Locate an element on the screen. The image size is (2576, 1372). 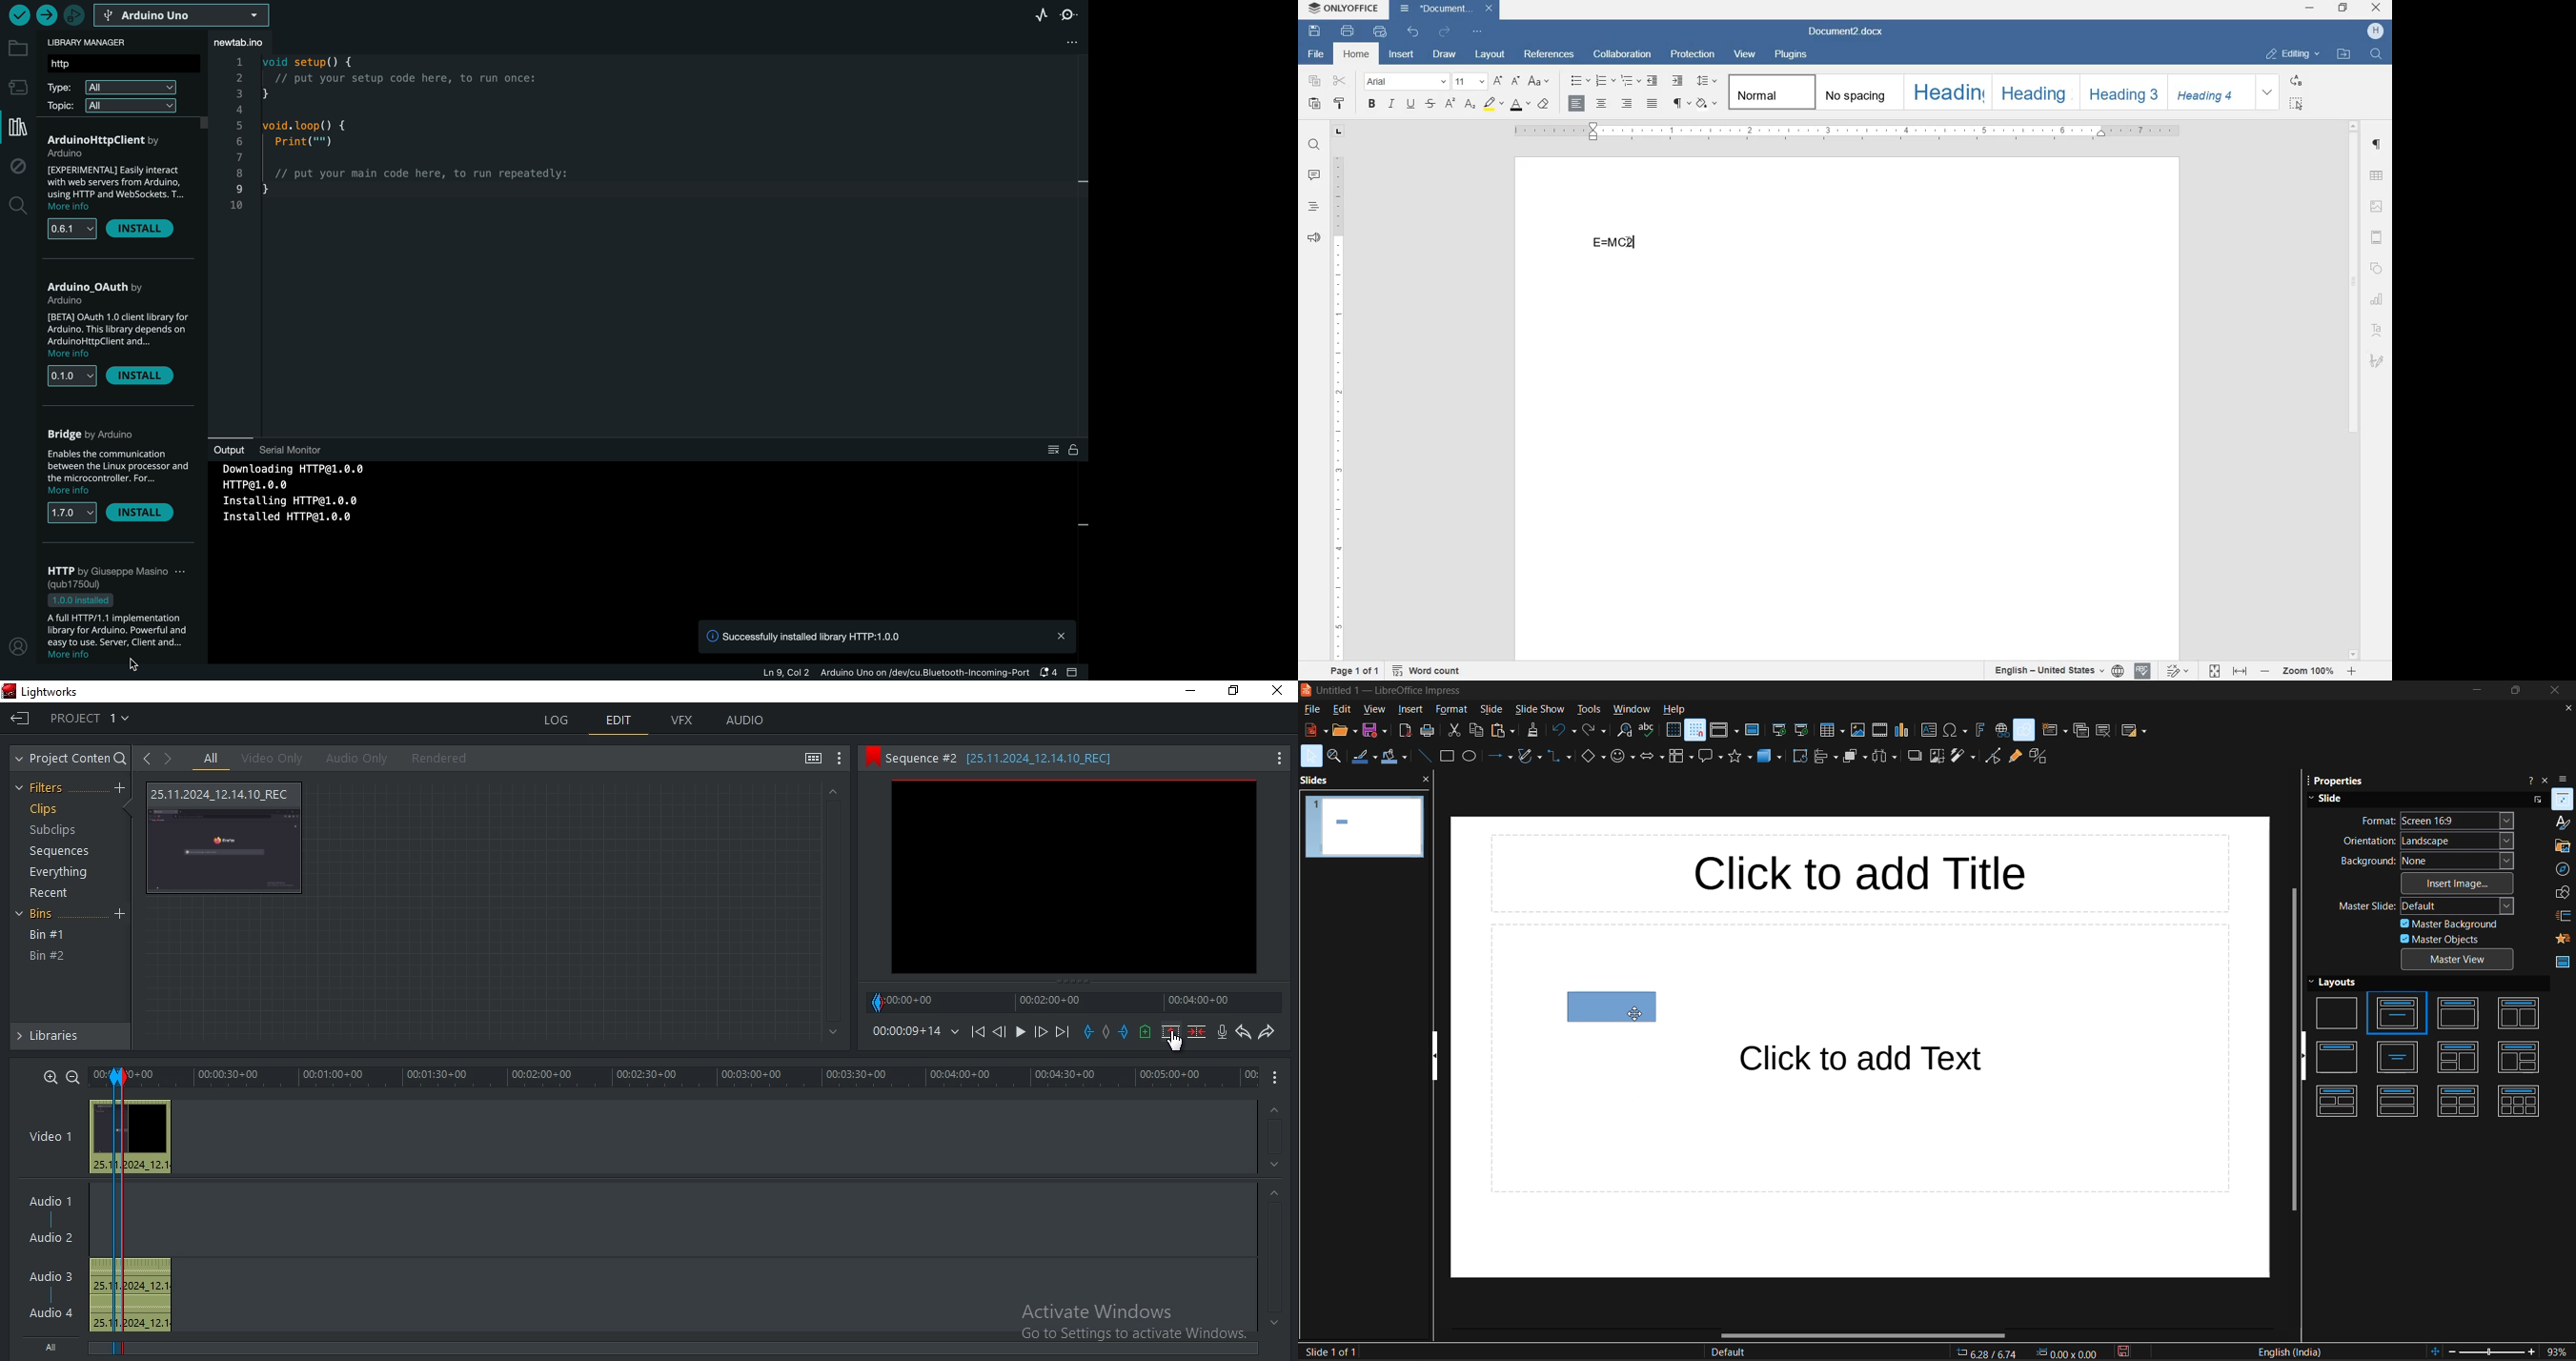
slide is located at coordinates (2331, 799).